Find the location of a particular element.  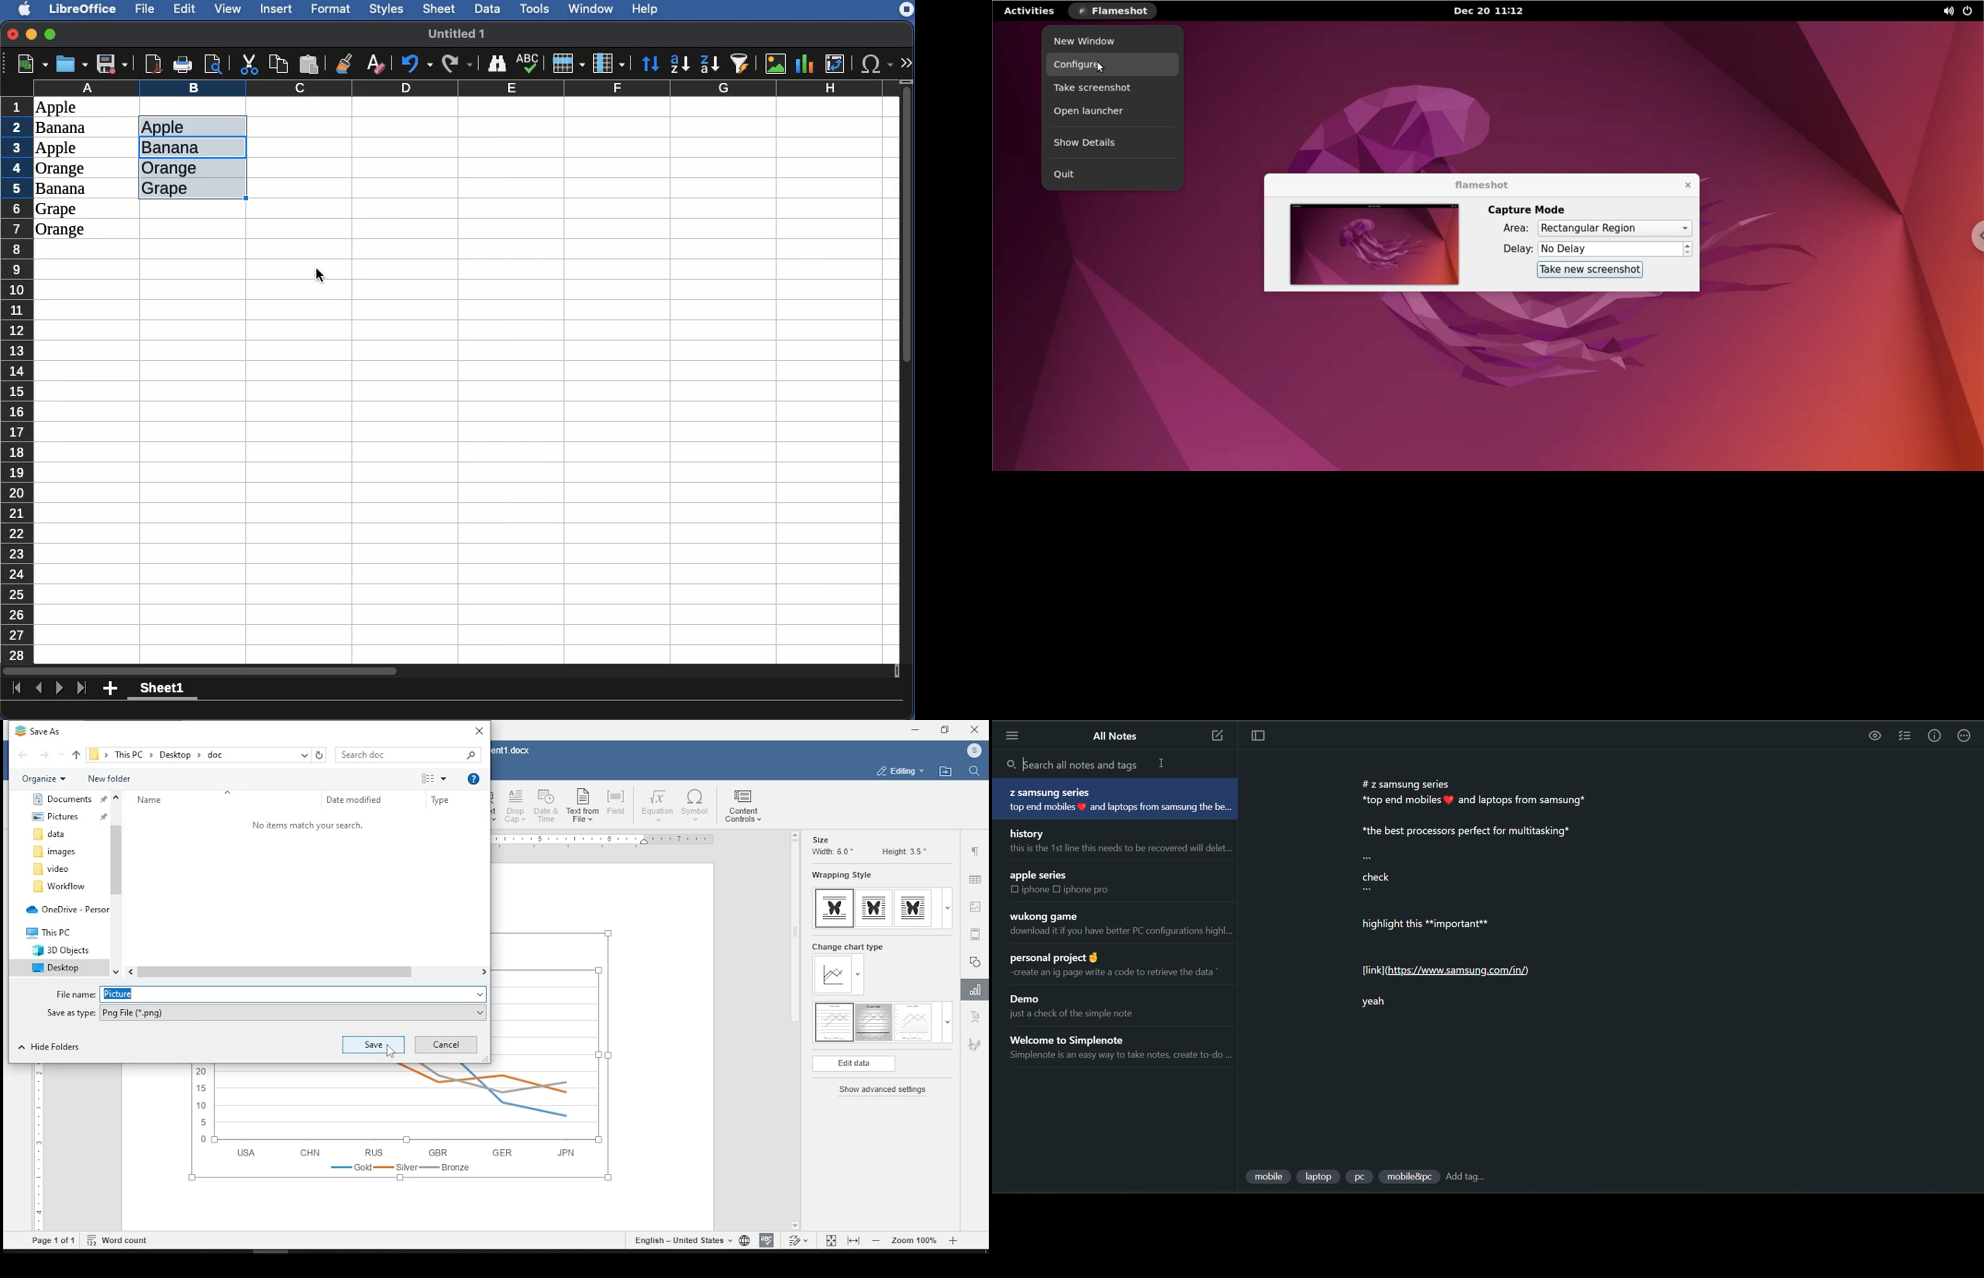

size is located at coordinates (820, 839).